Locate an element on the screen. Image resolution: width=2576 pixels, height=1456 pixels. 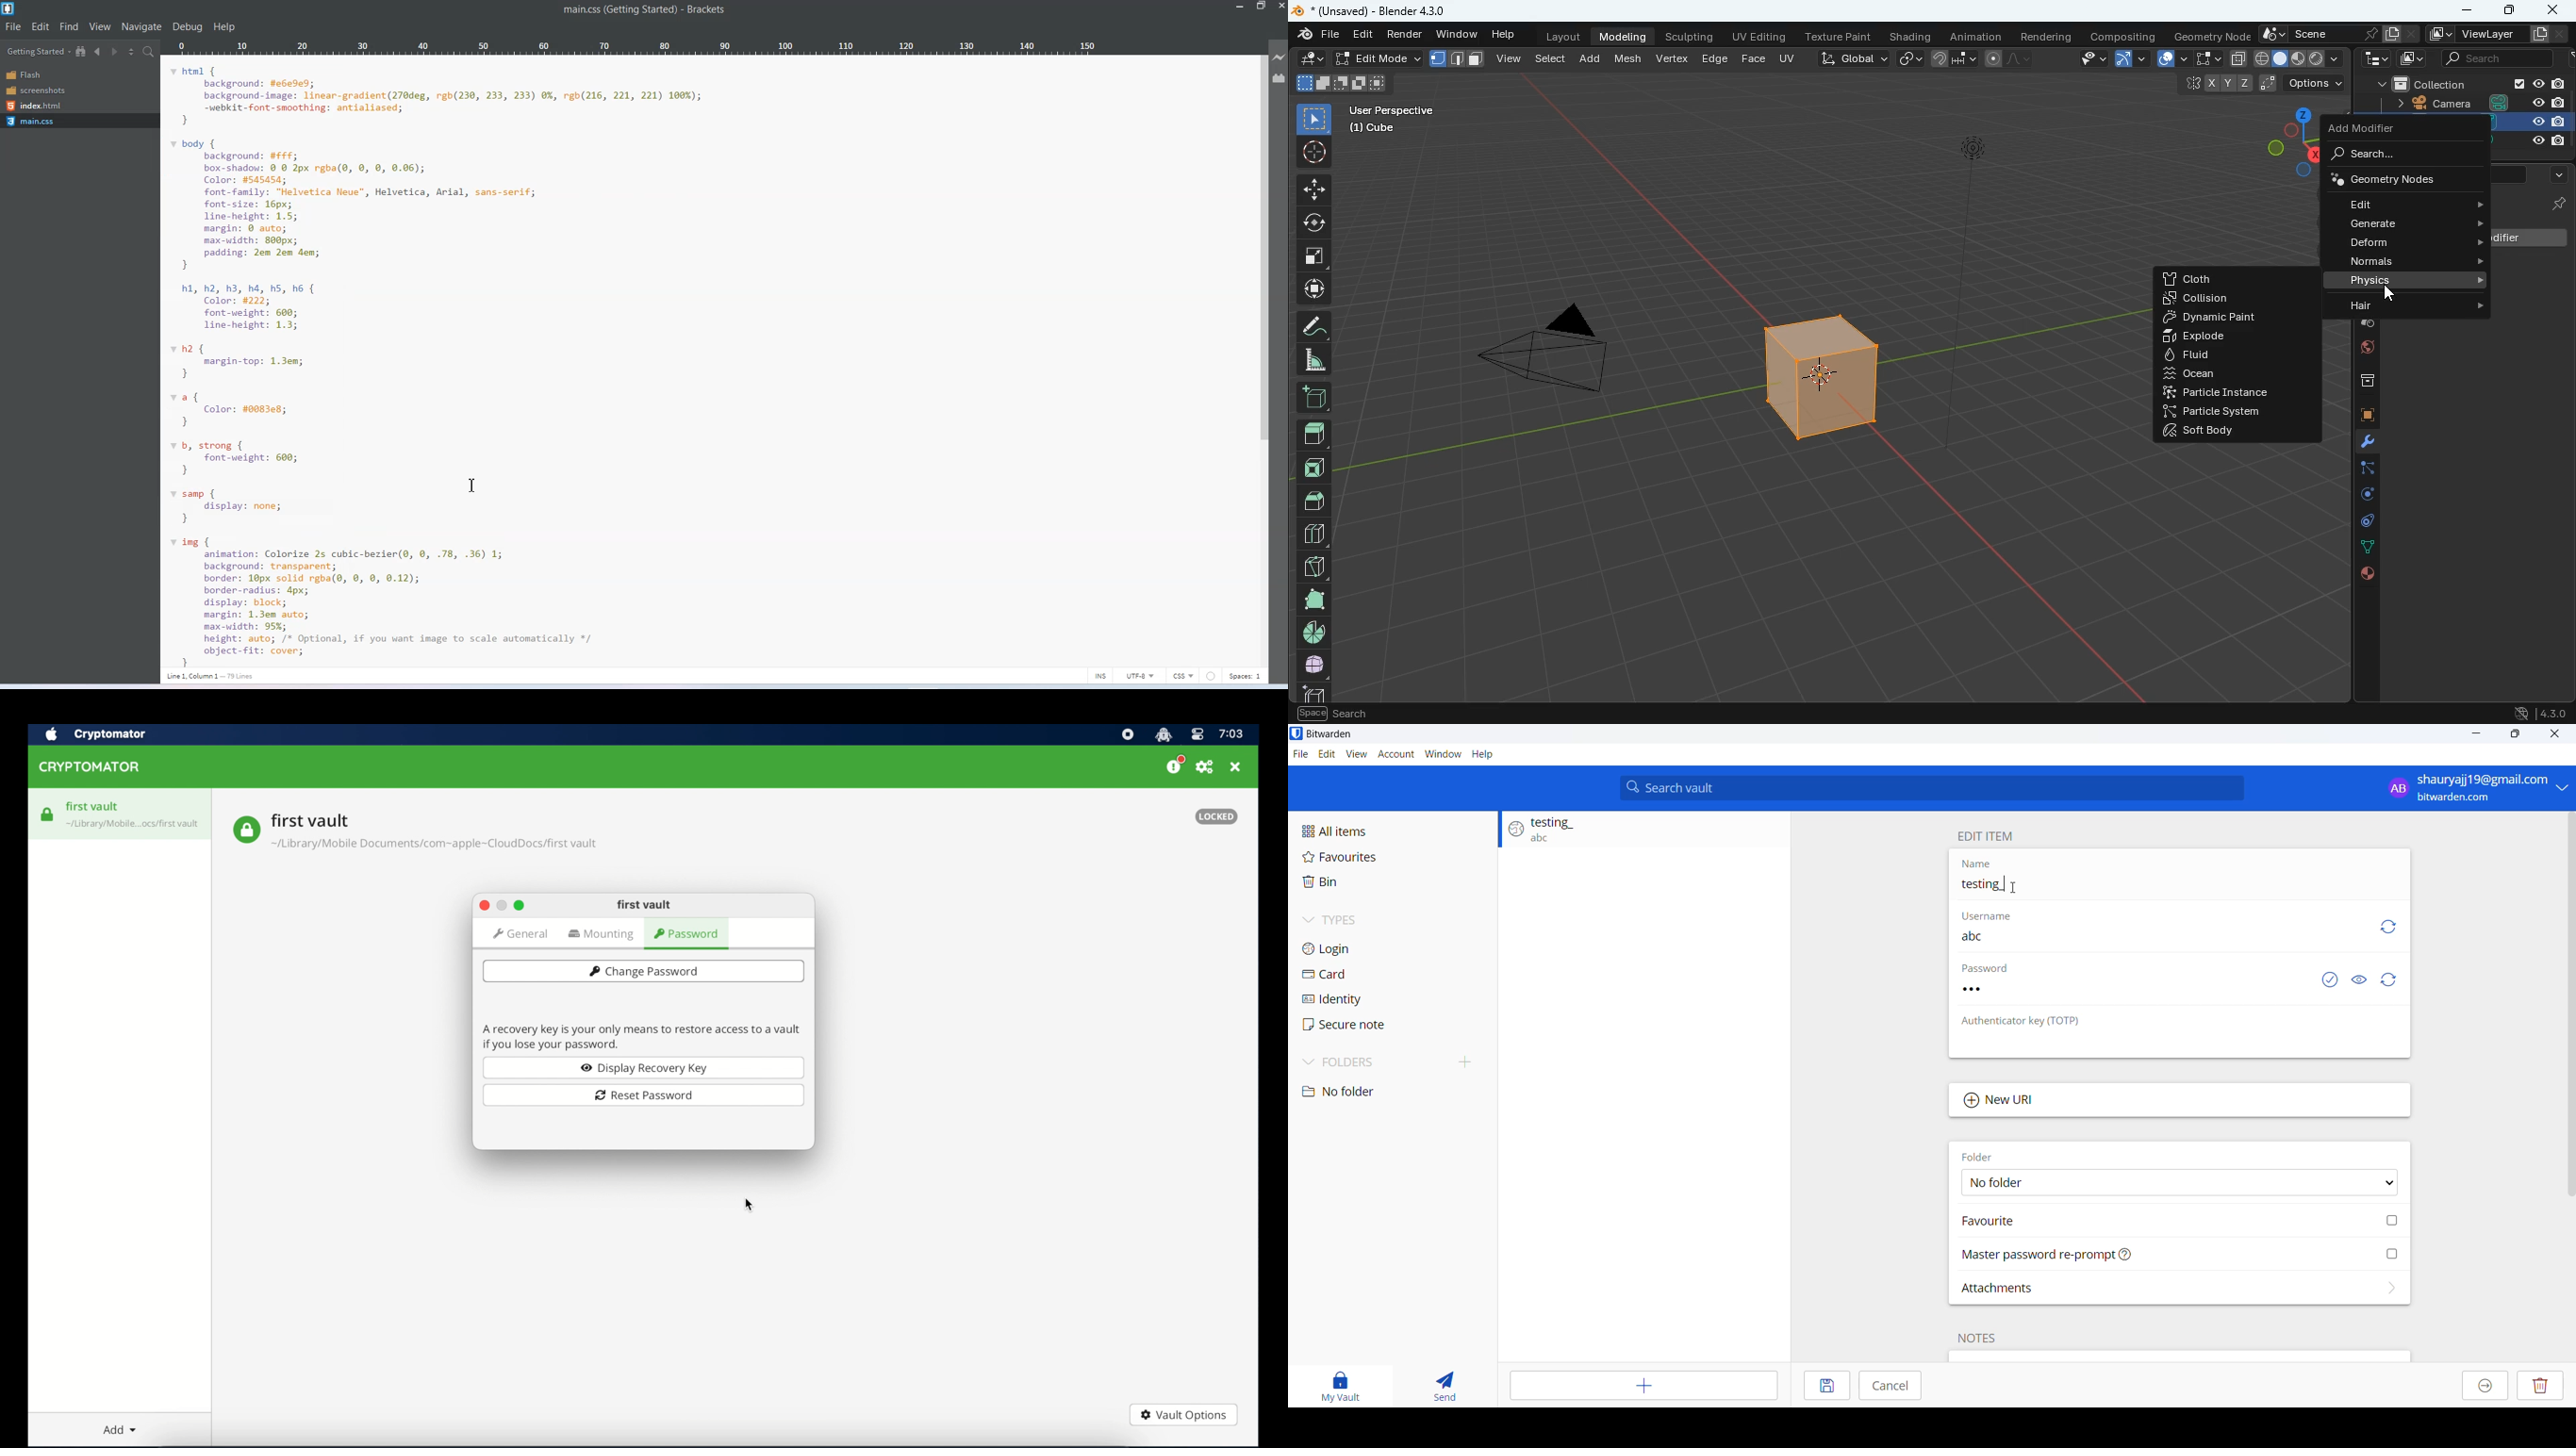
top is located at coordinates (1315, 499).